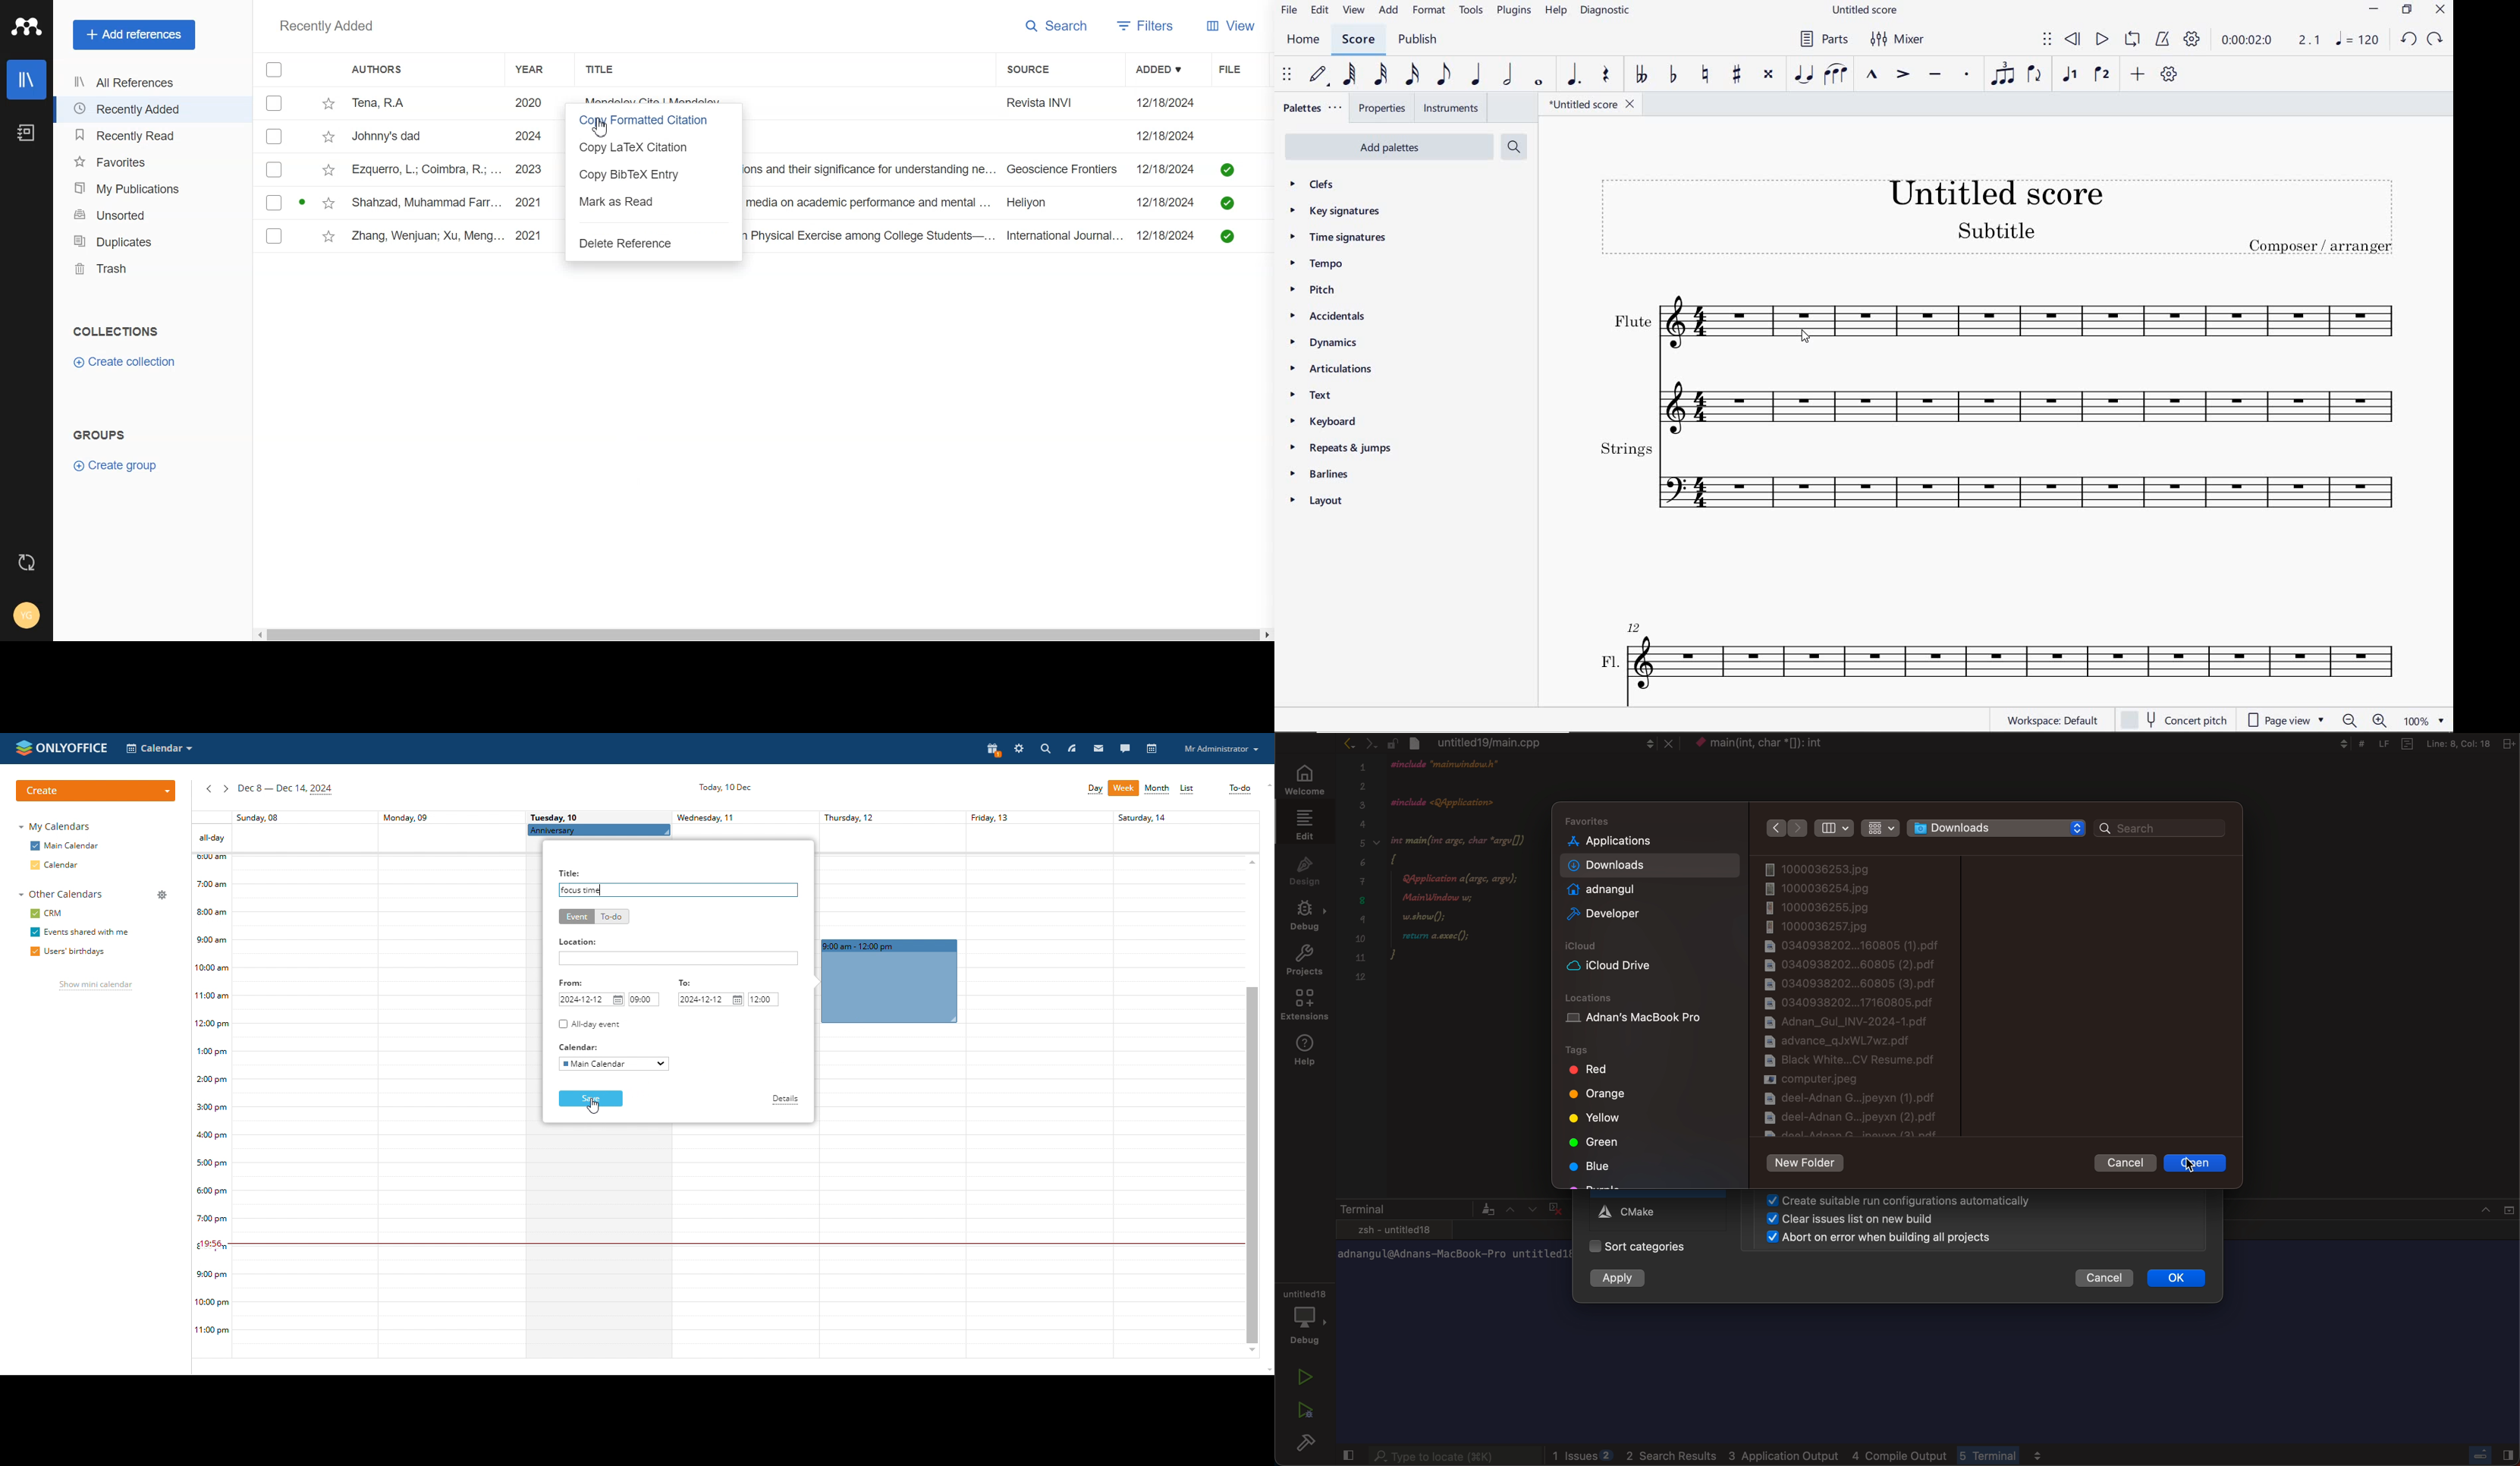  I want to click on TOGGLE DOUBLE-SHARP, so click(1768, 73).